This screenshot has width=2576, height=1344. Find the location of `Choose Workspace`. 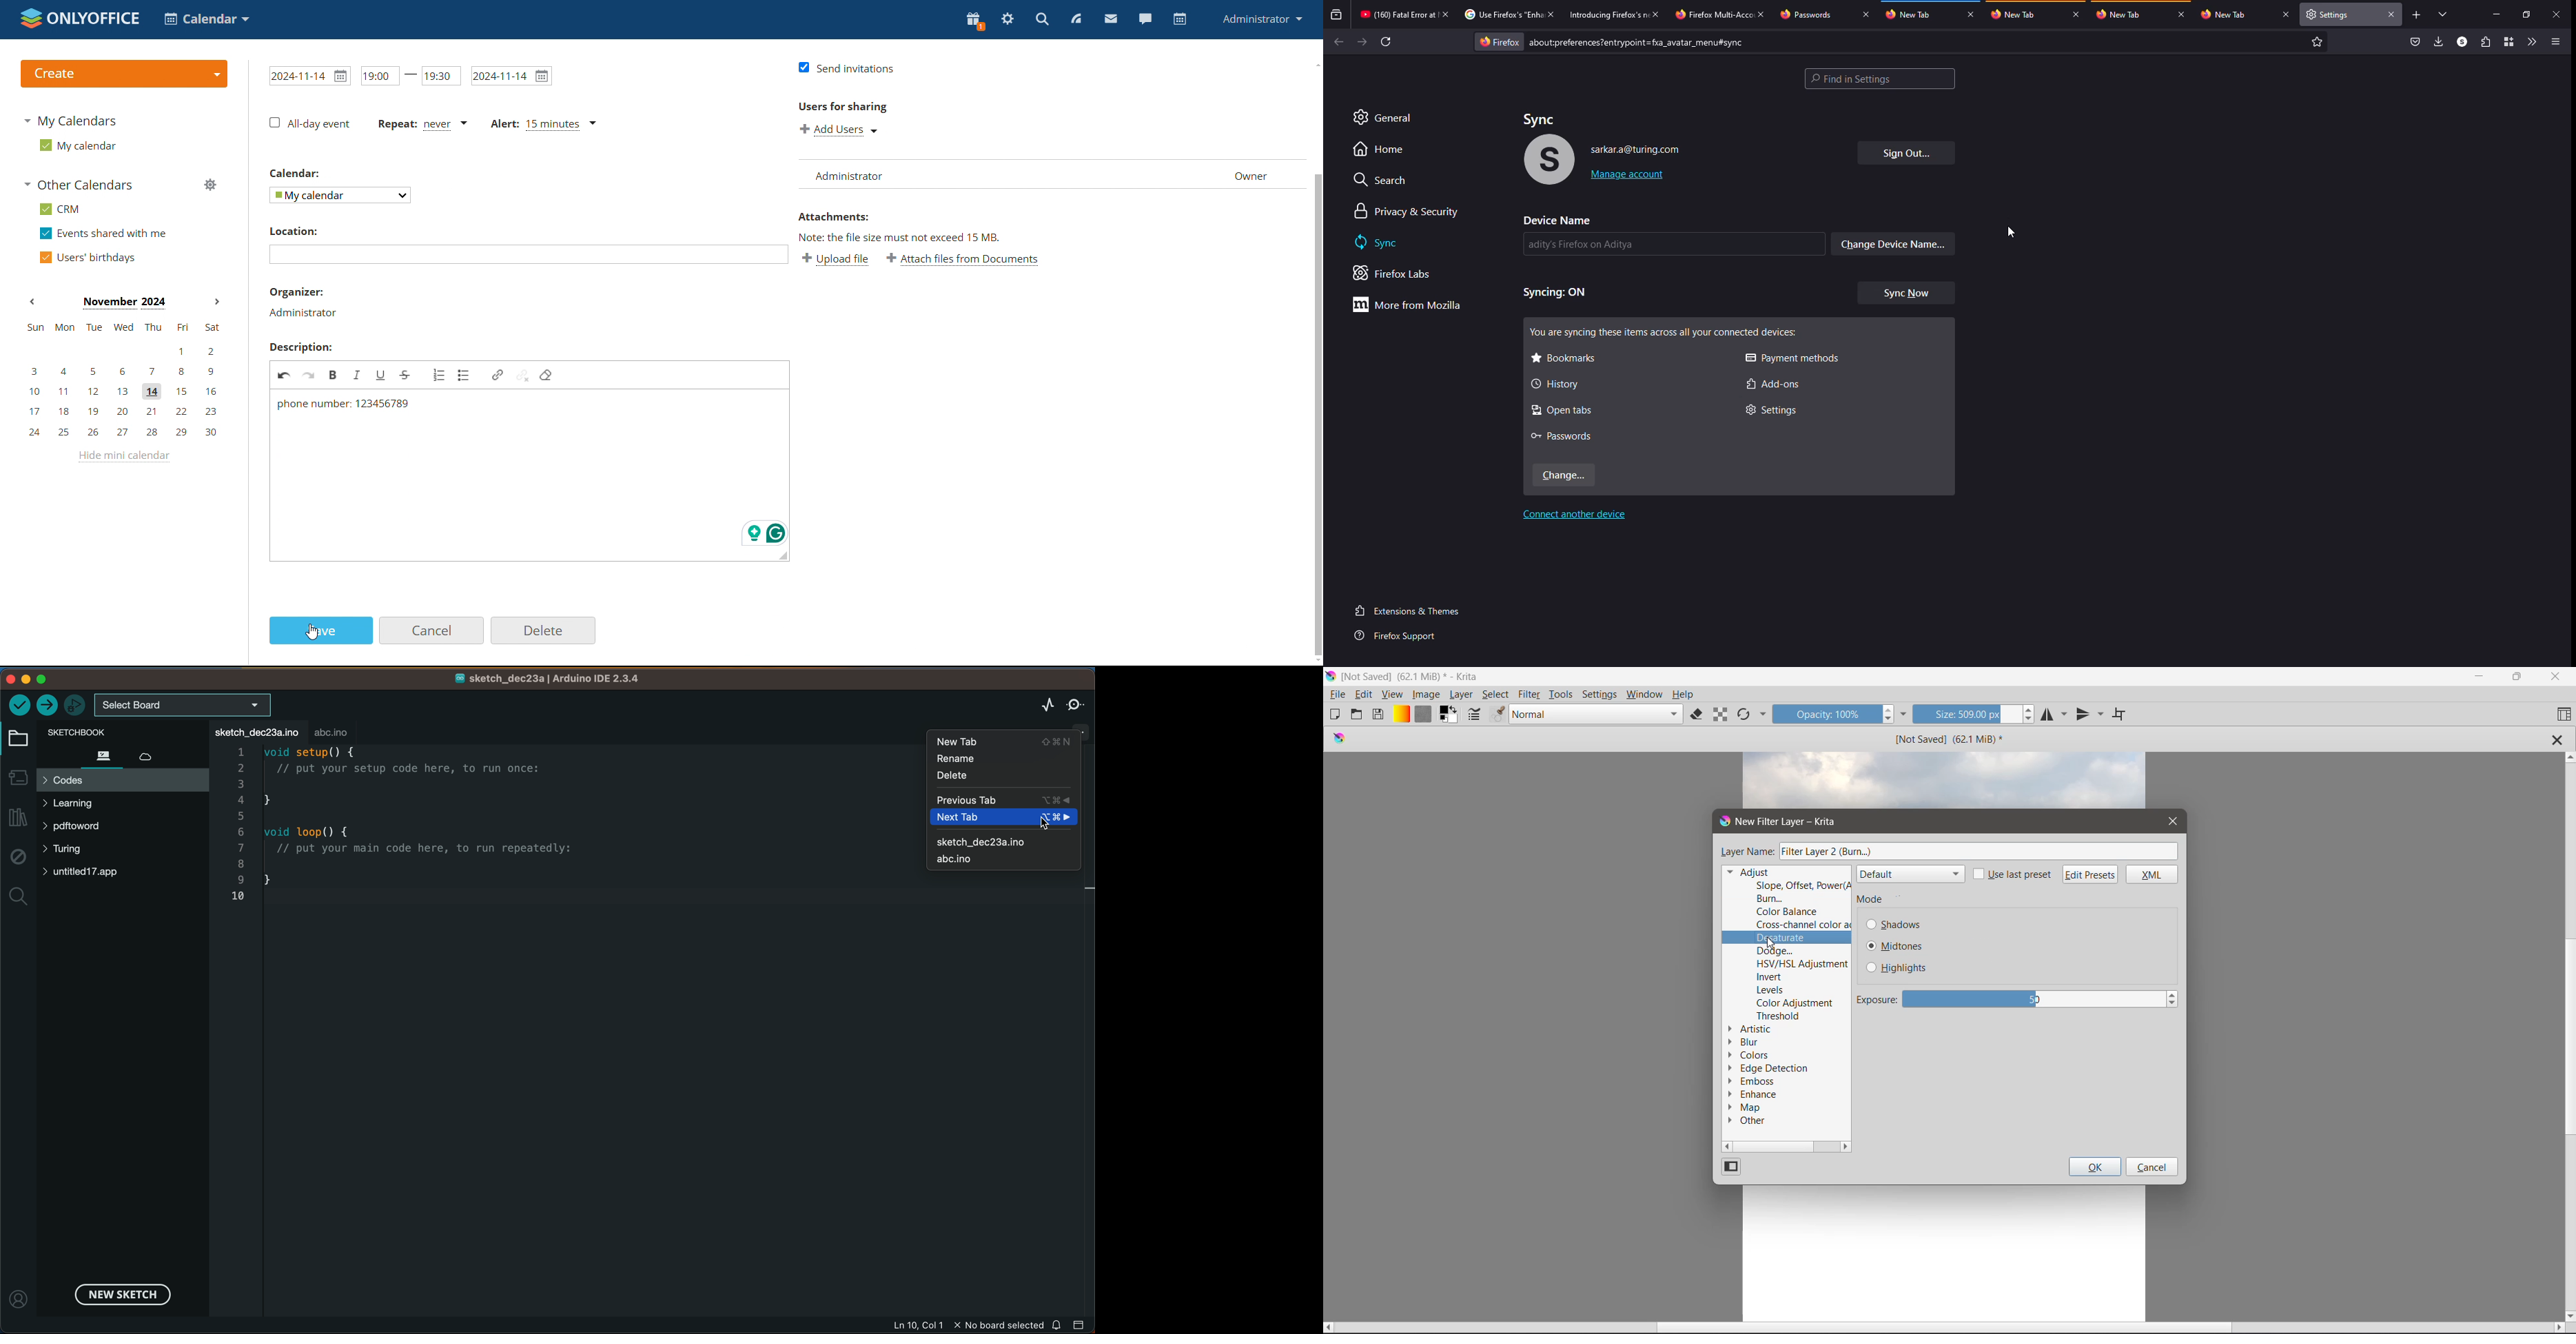

Choose Workspace is located at coordinates (2563, 715).